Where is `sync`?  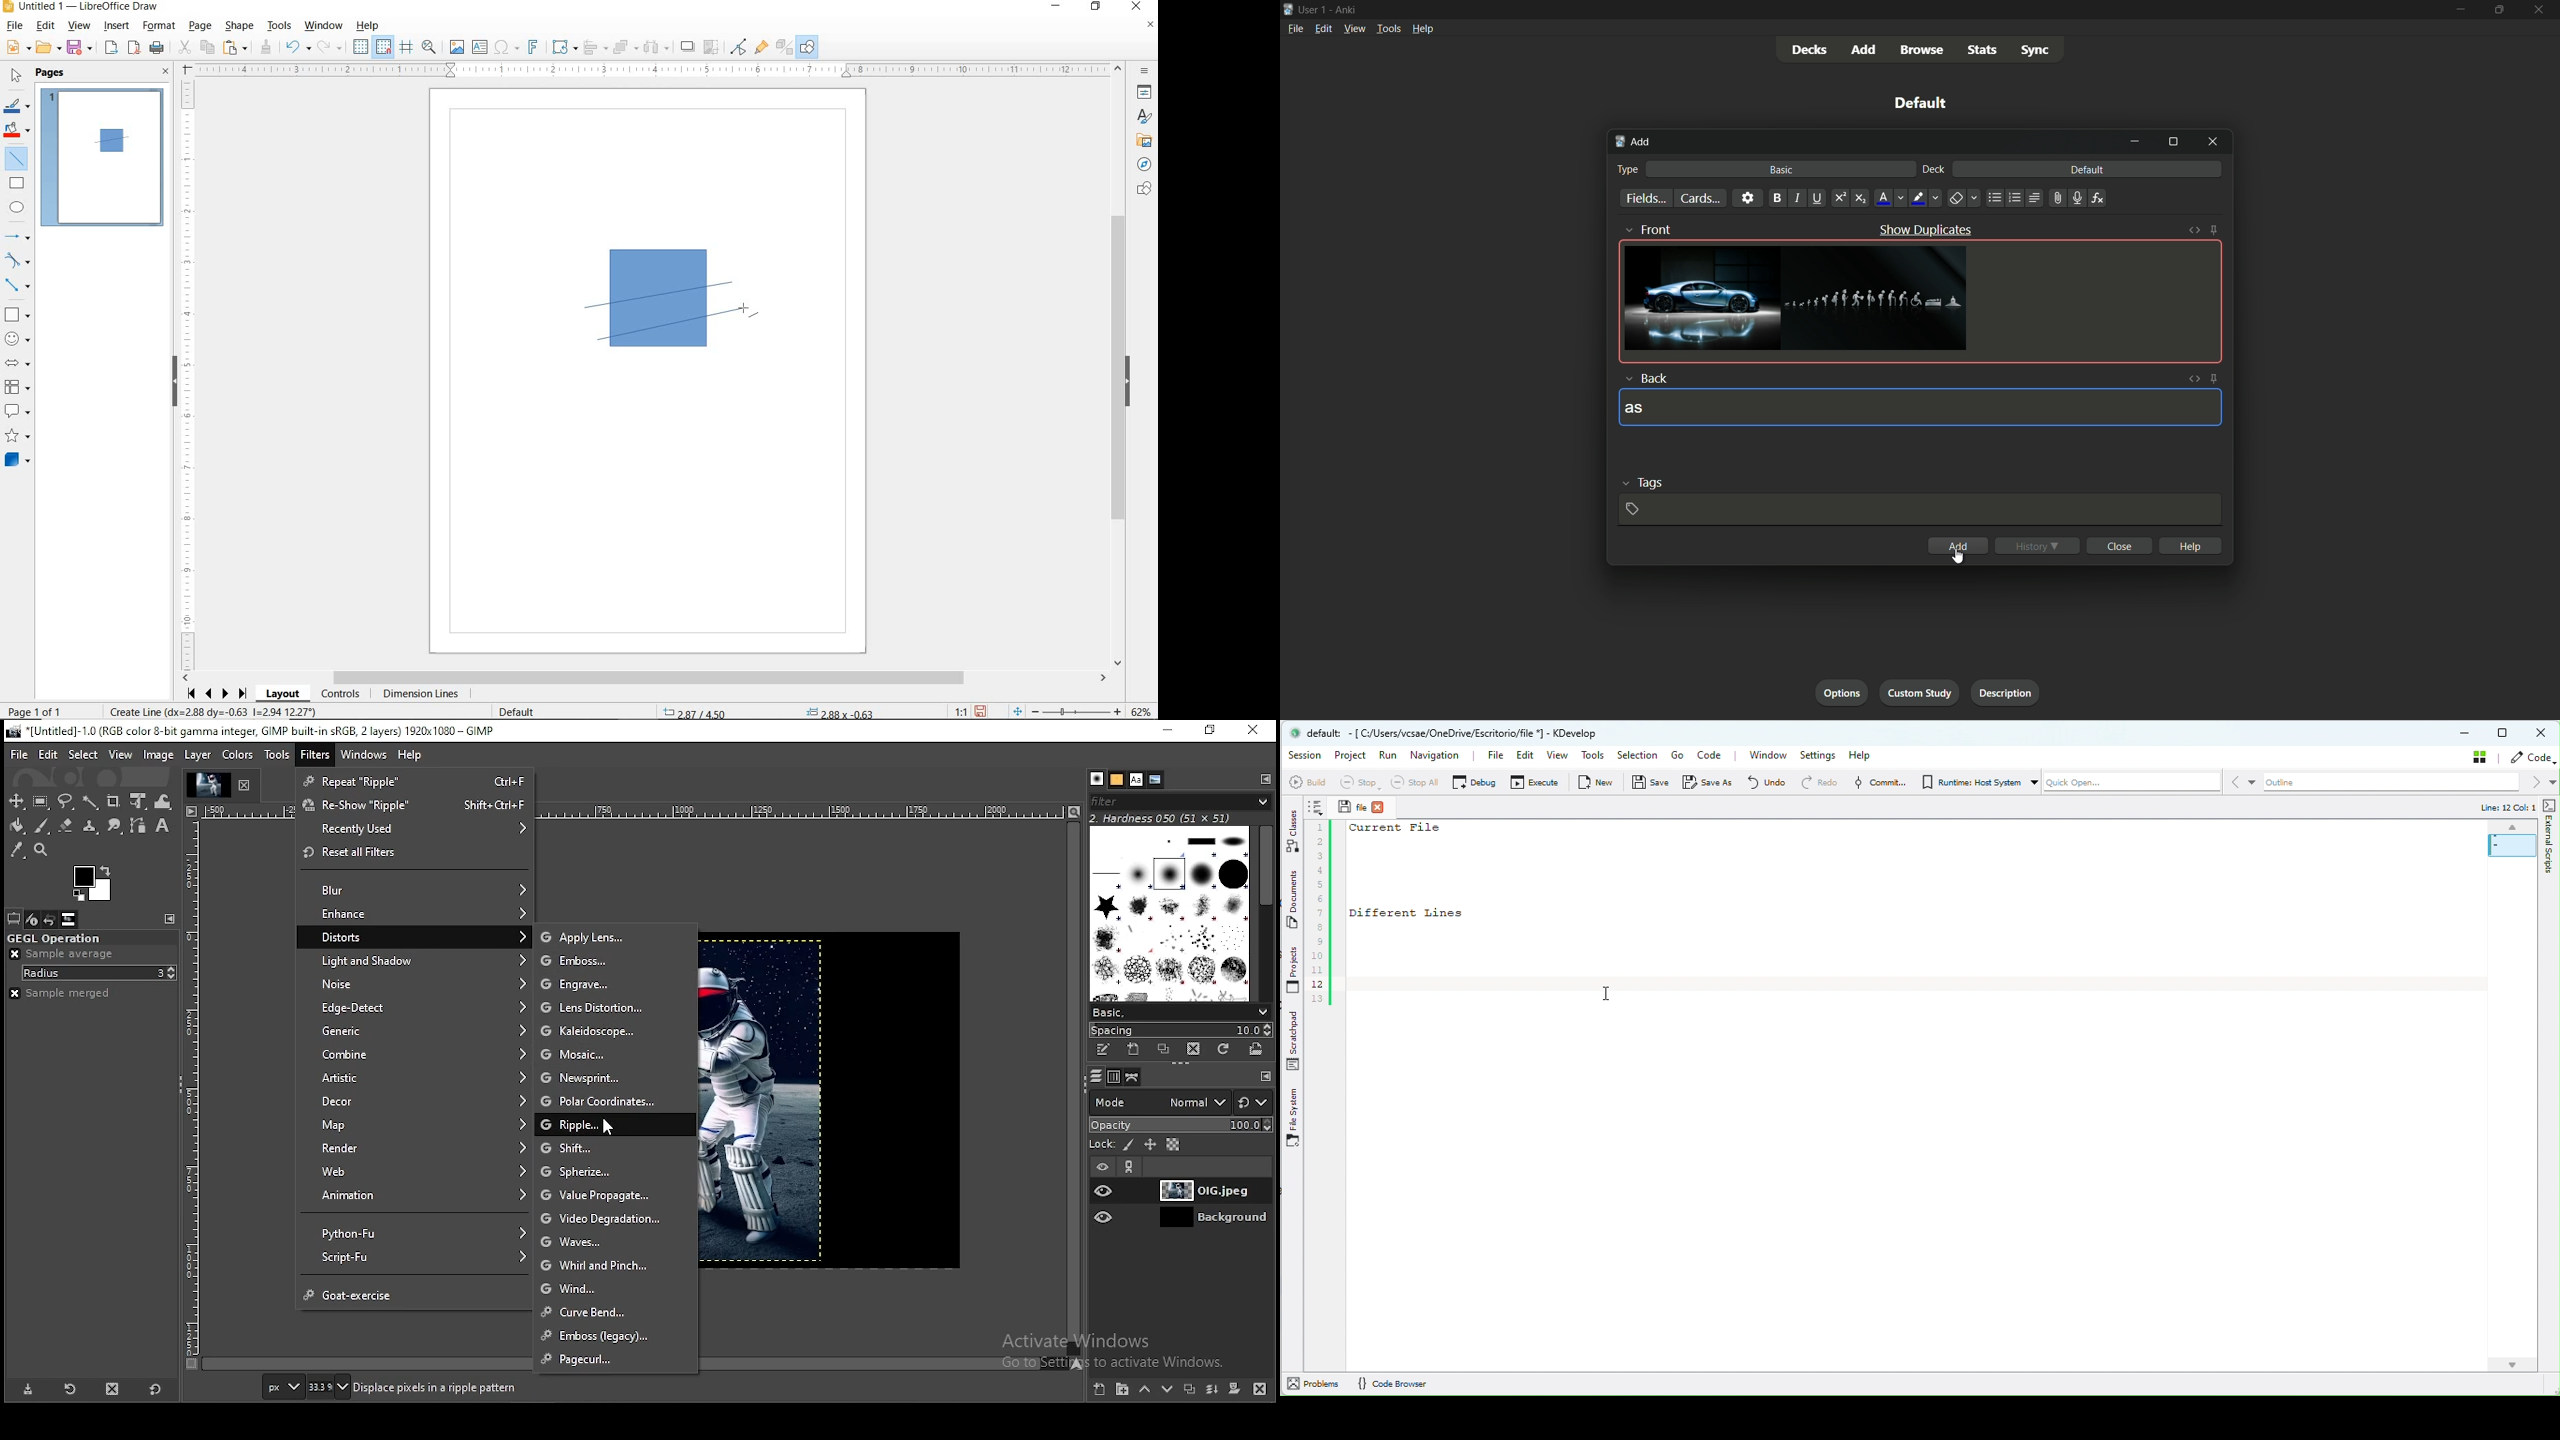
sync is located at coordinates (2037, 51).